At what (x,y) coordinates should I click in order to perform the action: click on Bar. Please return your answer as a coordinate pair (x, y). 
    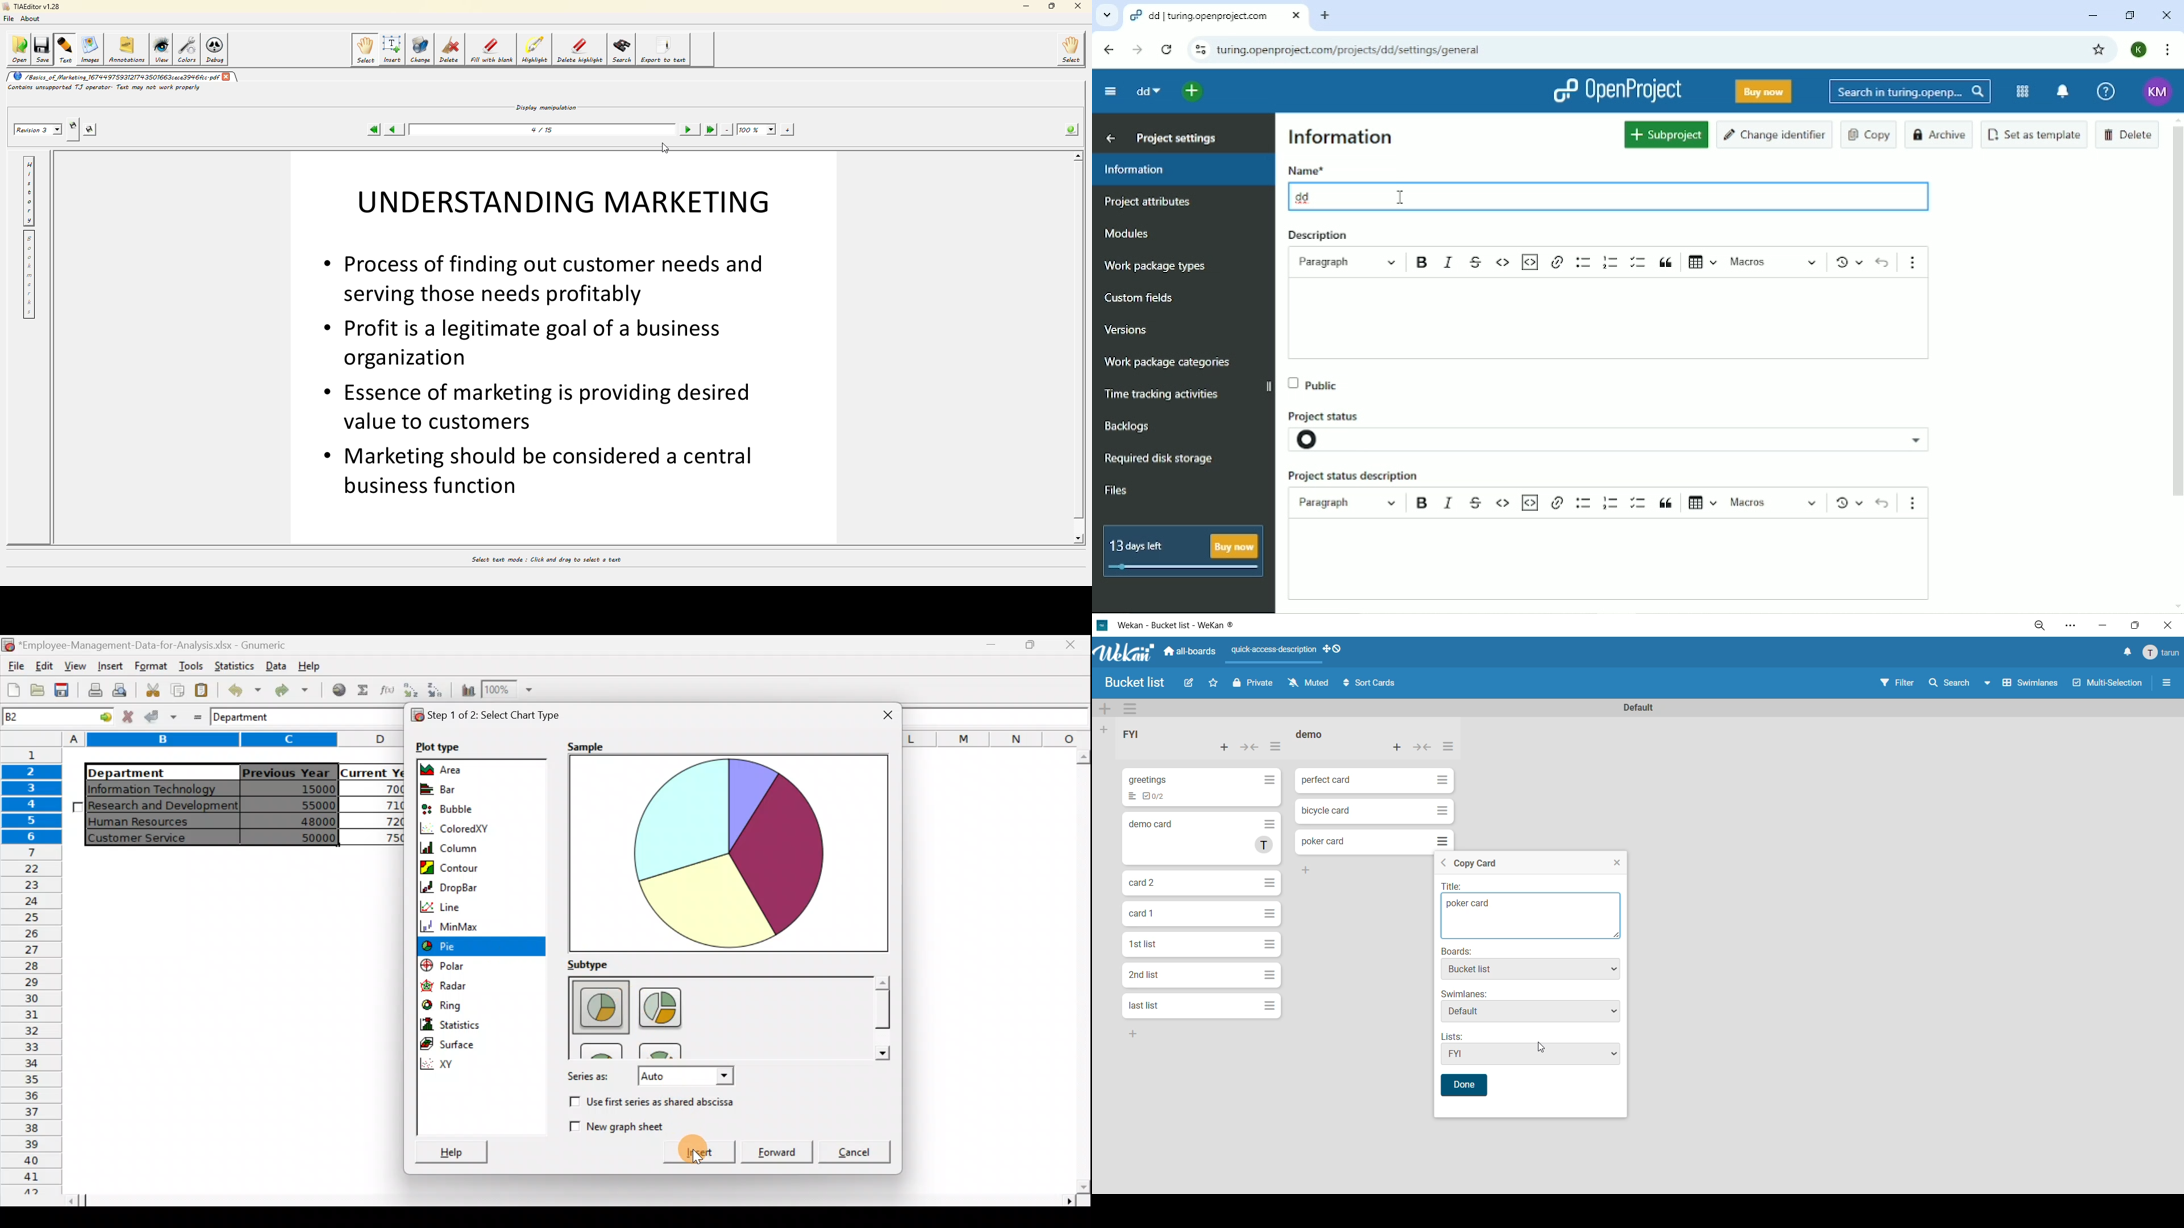
    Looking at the image, I should click on (462, 789).